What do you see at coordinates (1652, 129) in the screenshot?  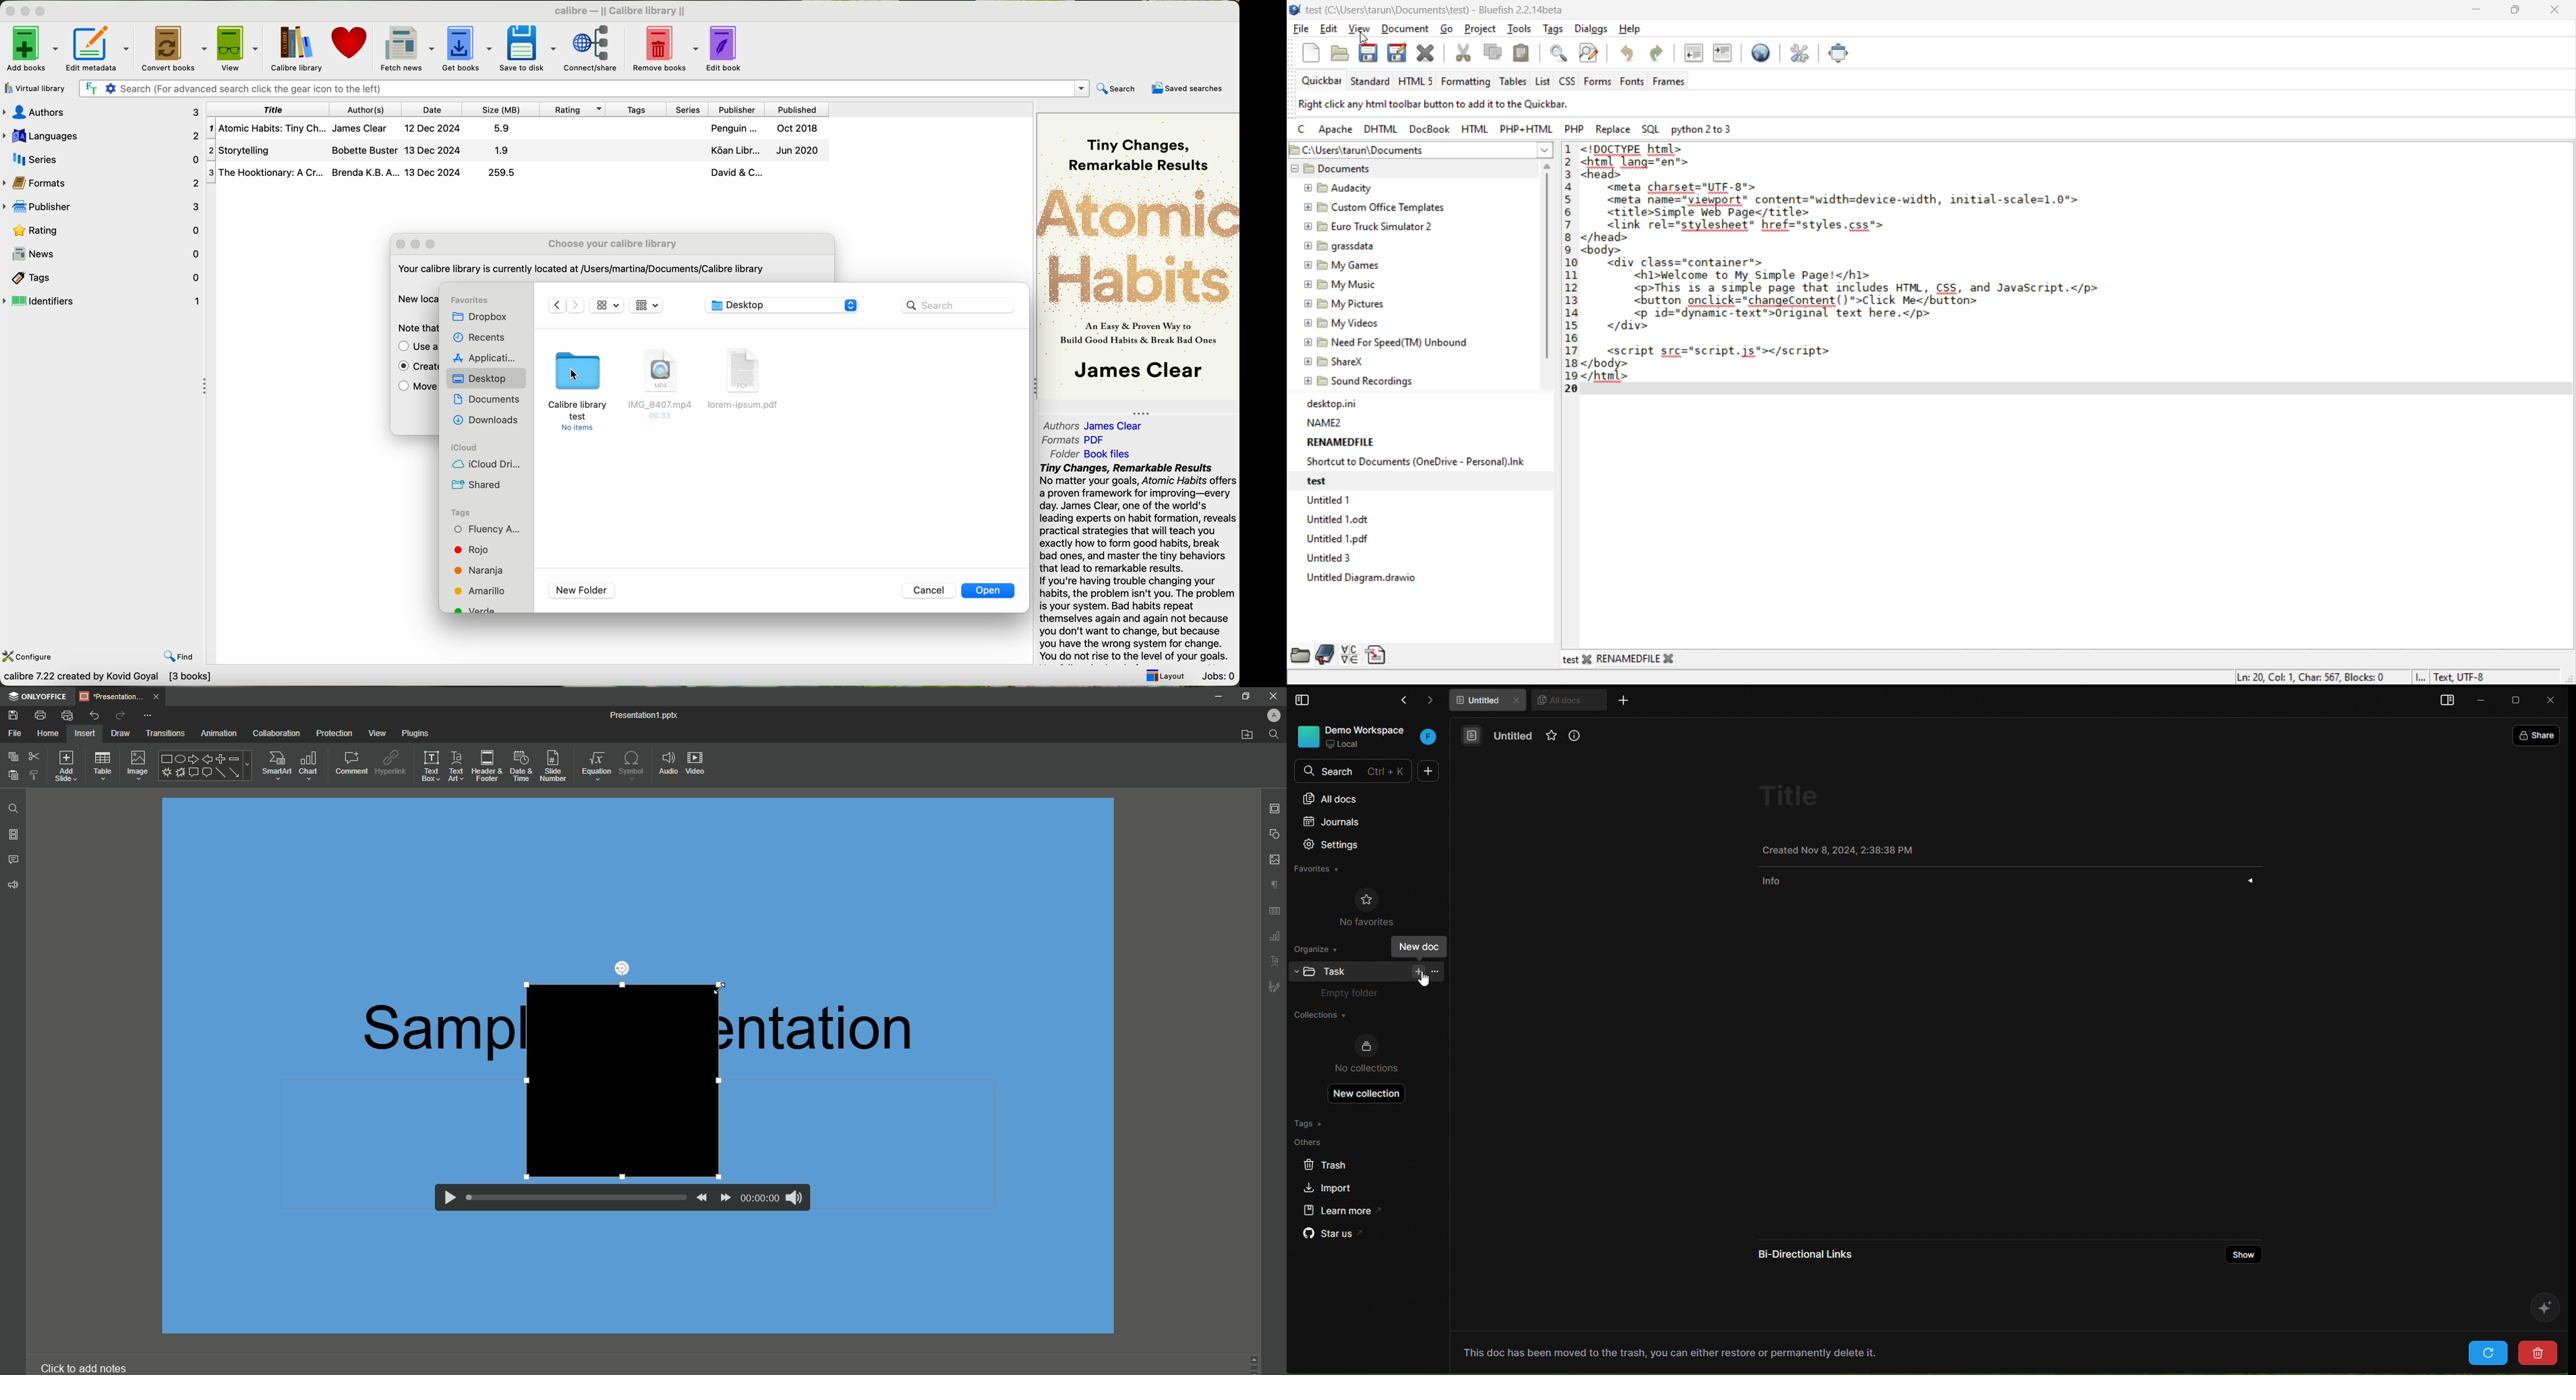 I see `sql` at bounding box center [1652, 129].